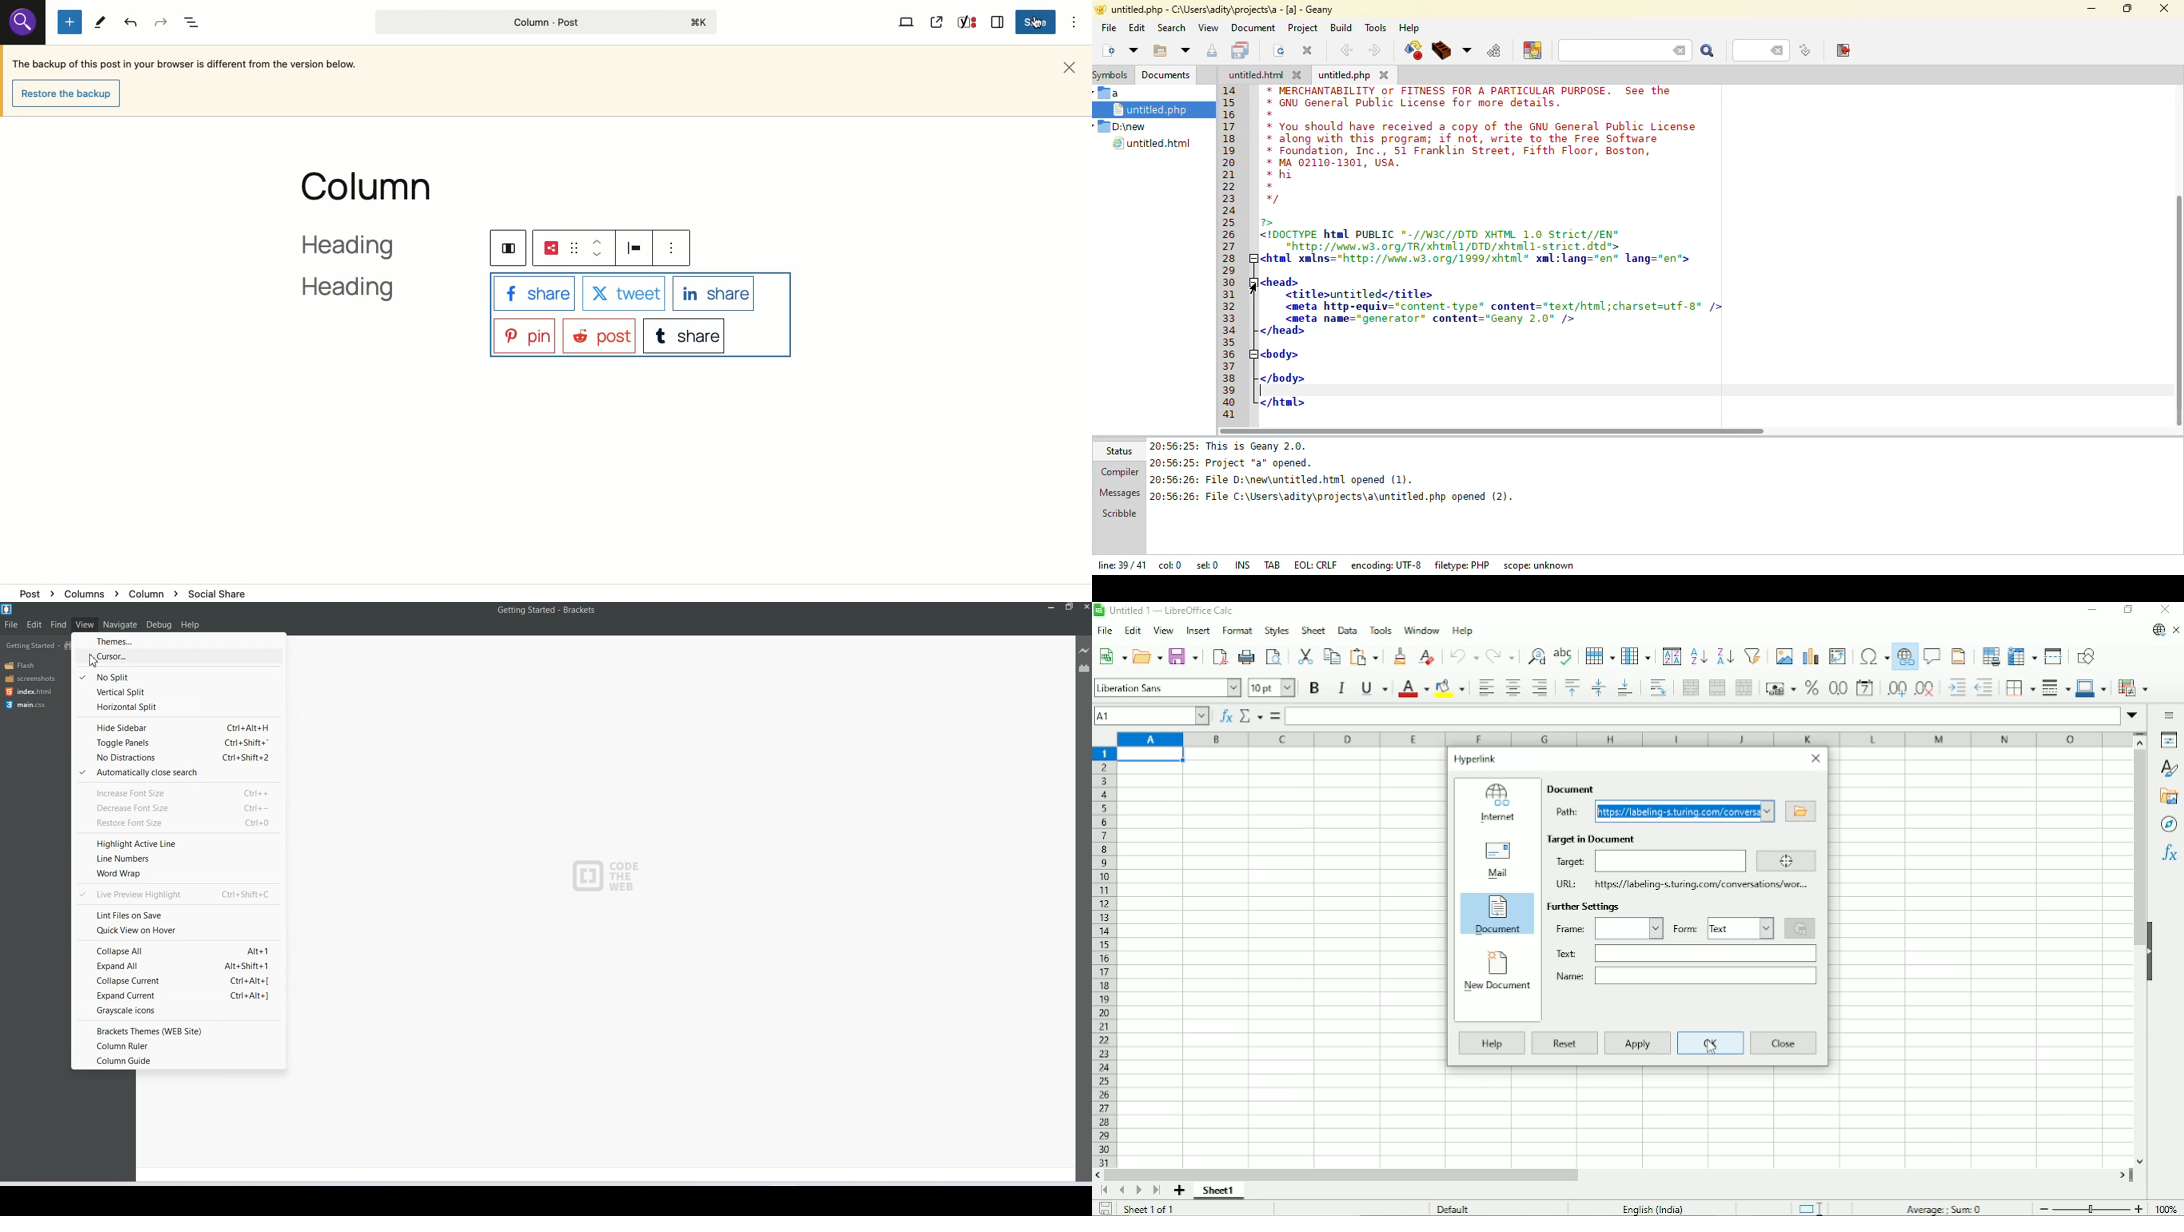  Describe the element at coordinates (542, 22) in the screenshot. I see `Column - Post` at that location.